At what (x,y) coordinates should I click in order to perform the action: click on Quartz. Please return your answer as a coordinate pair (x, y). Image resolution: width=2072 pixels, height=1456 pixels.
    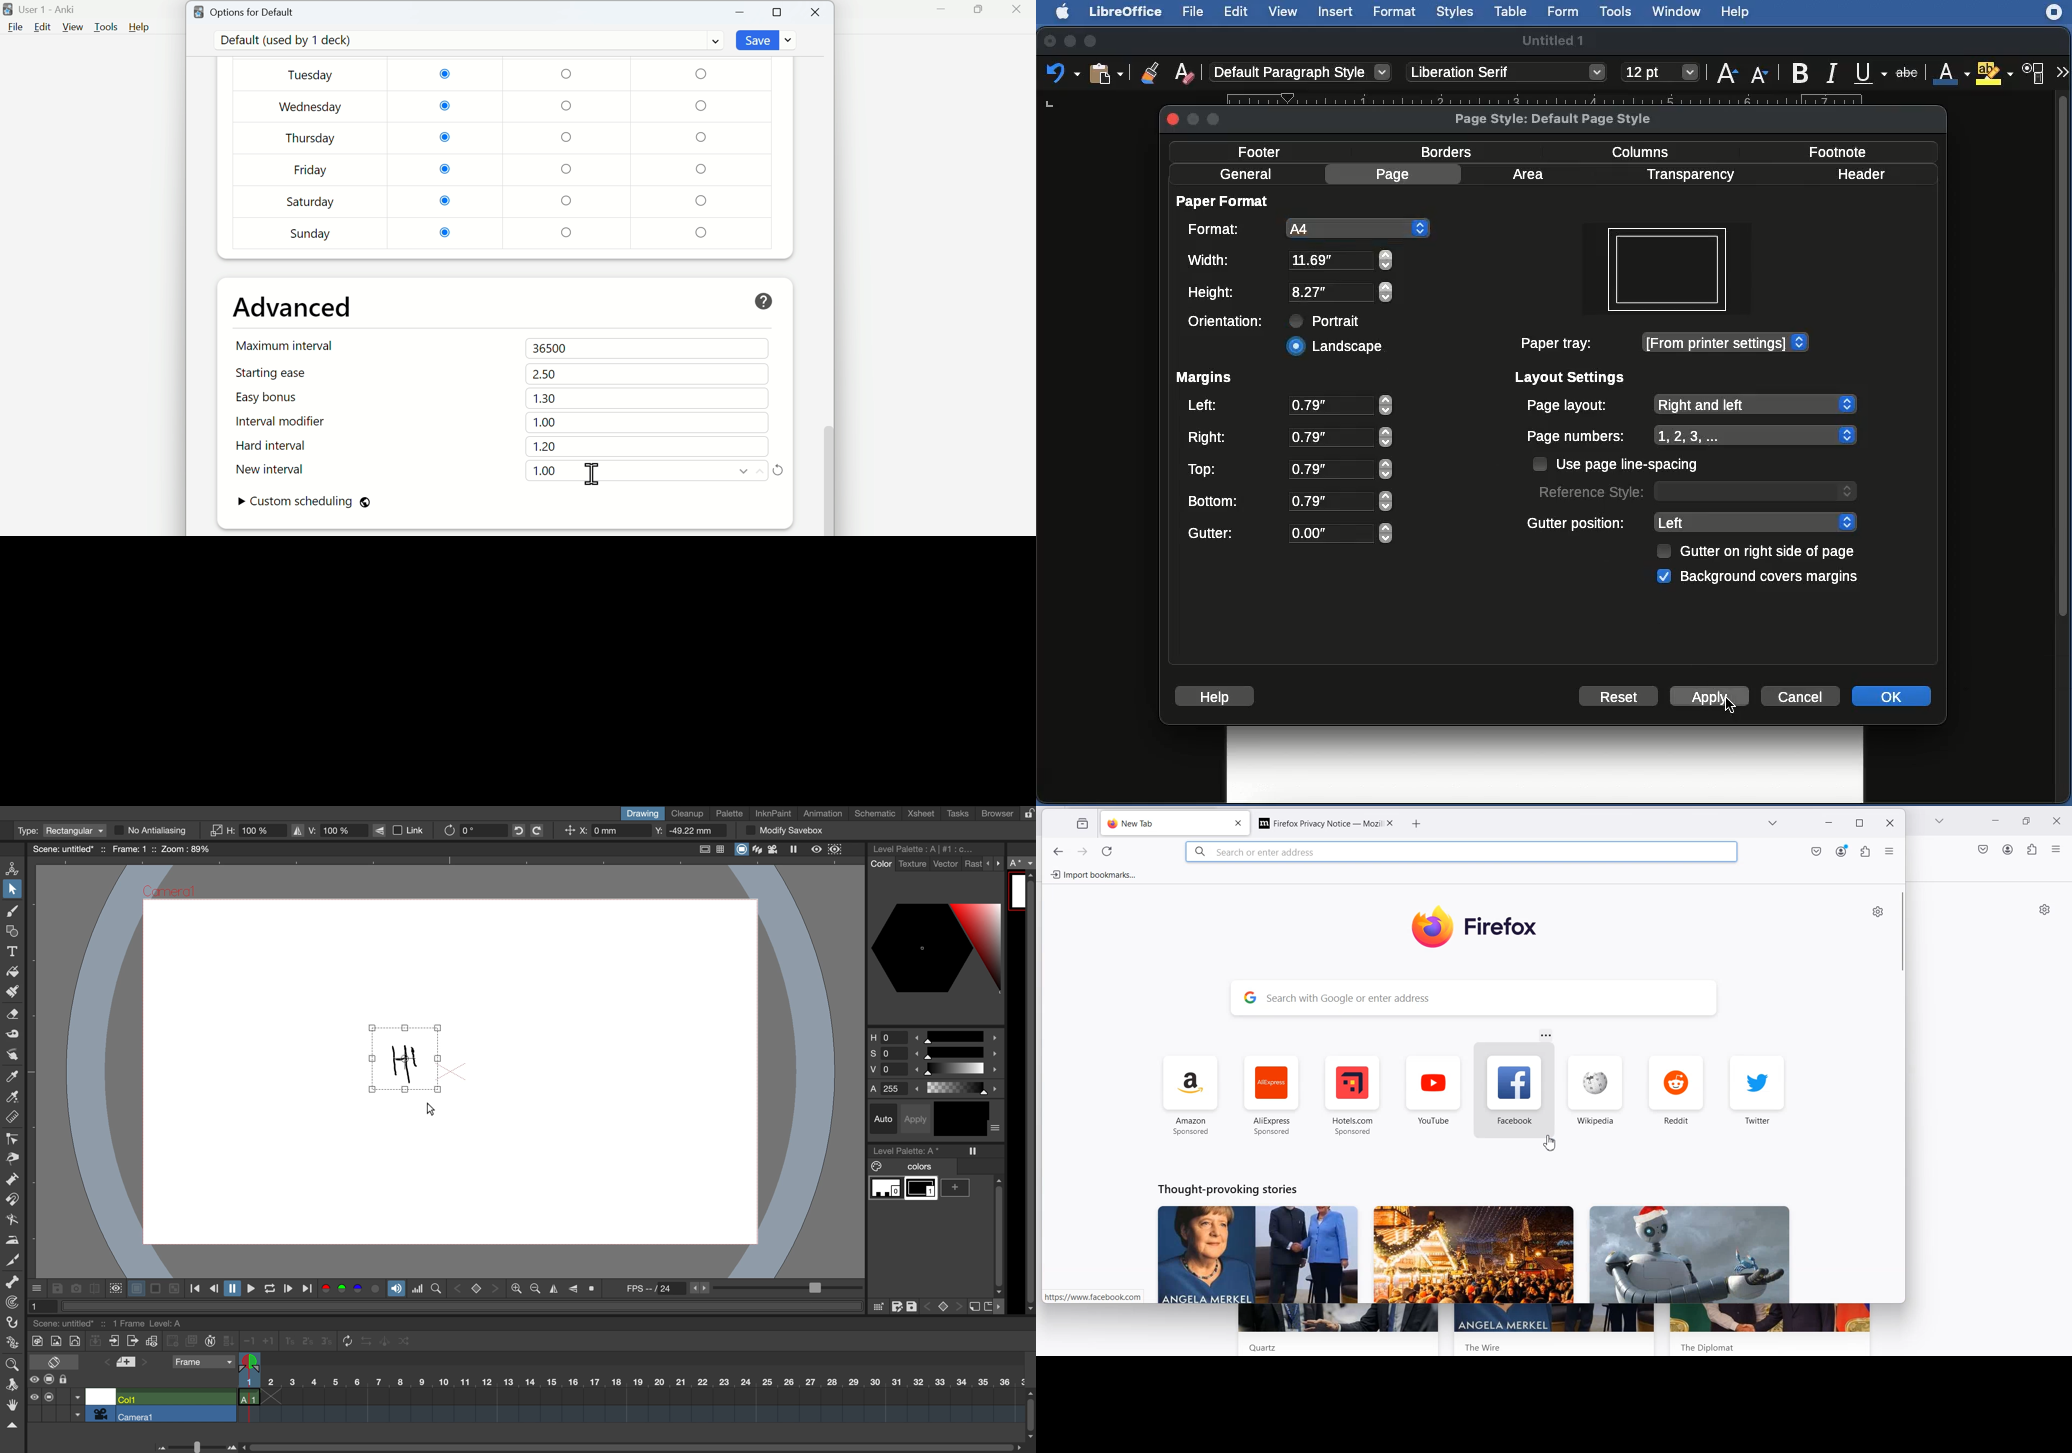
    Looking at the image, I should click on (1258, 1348).